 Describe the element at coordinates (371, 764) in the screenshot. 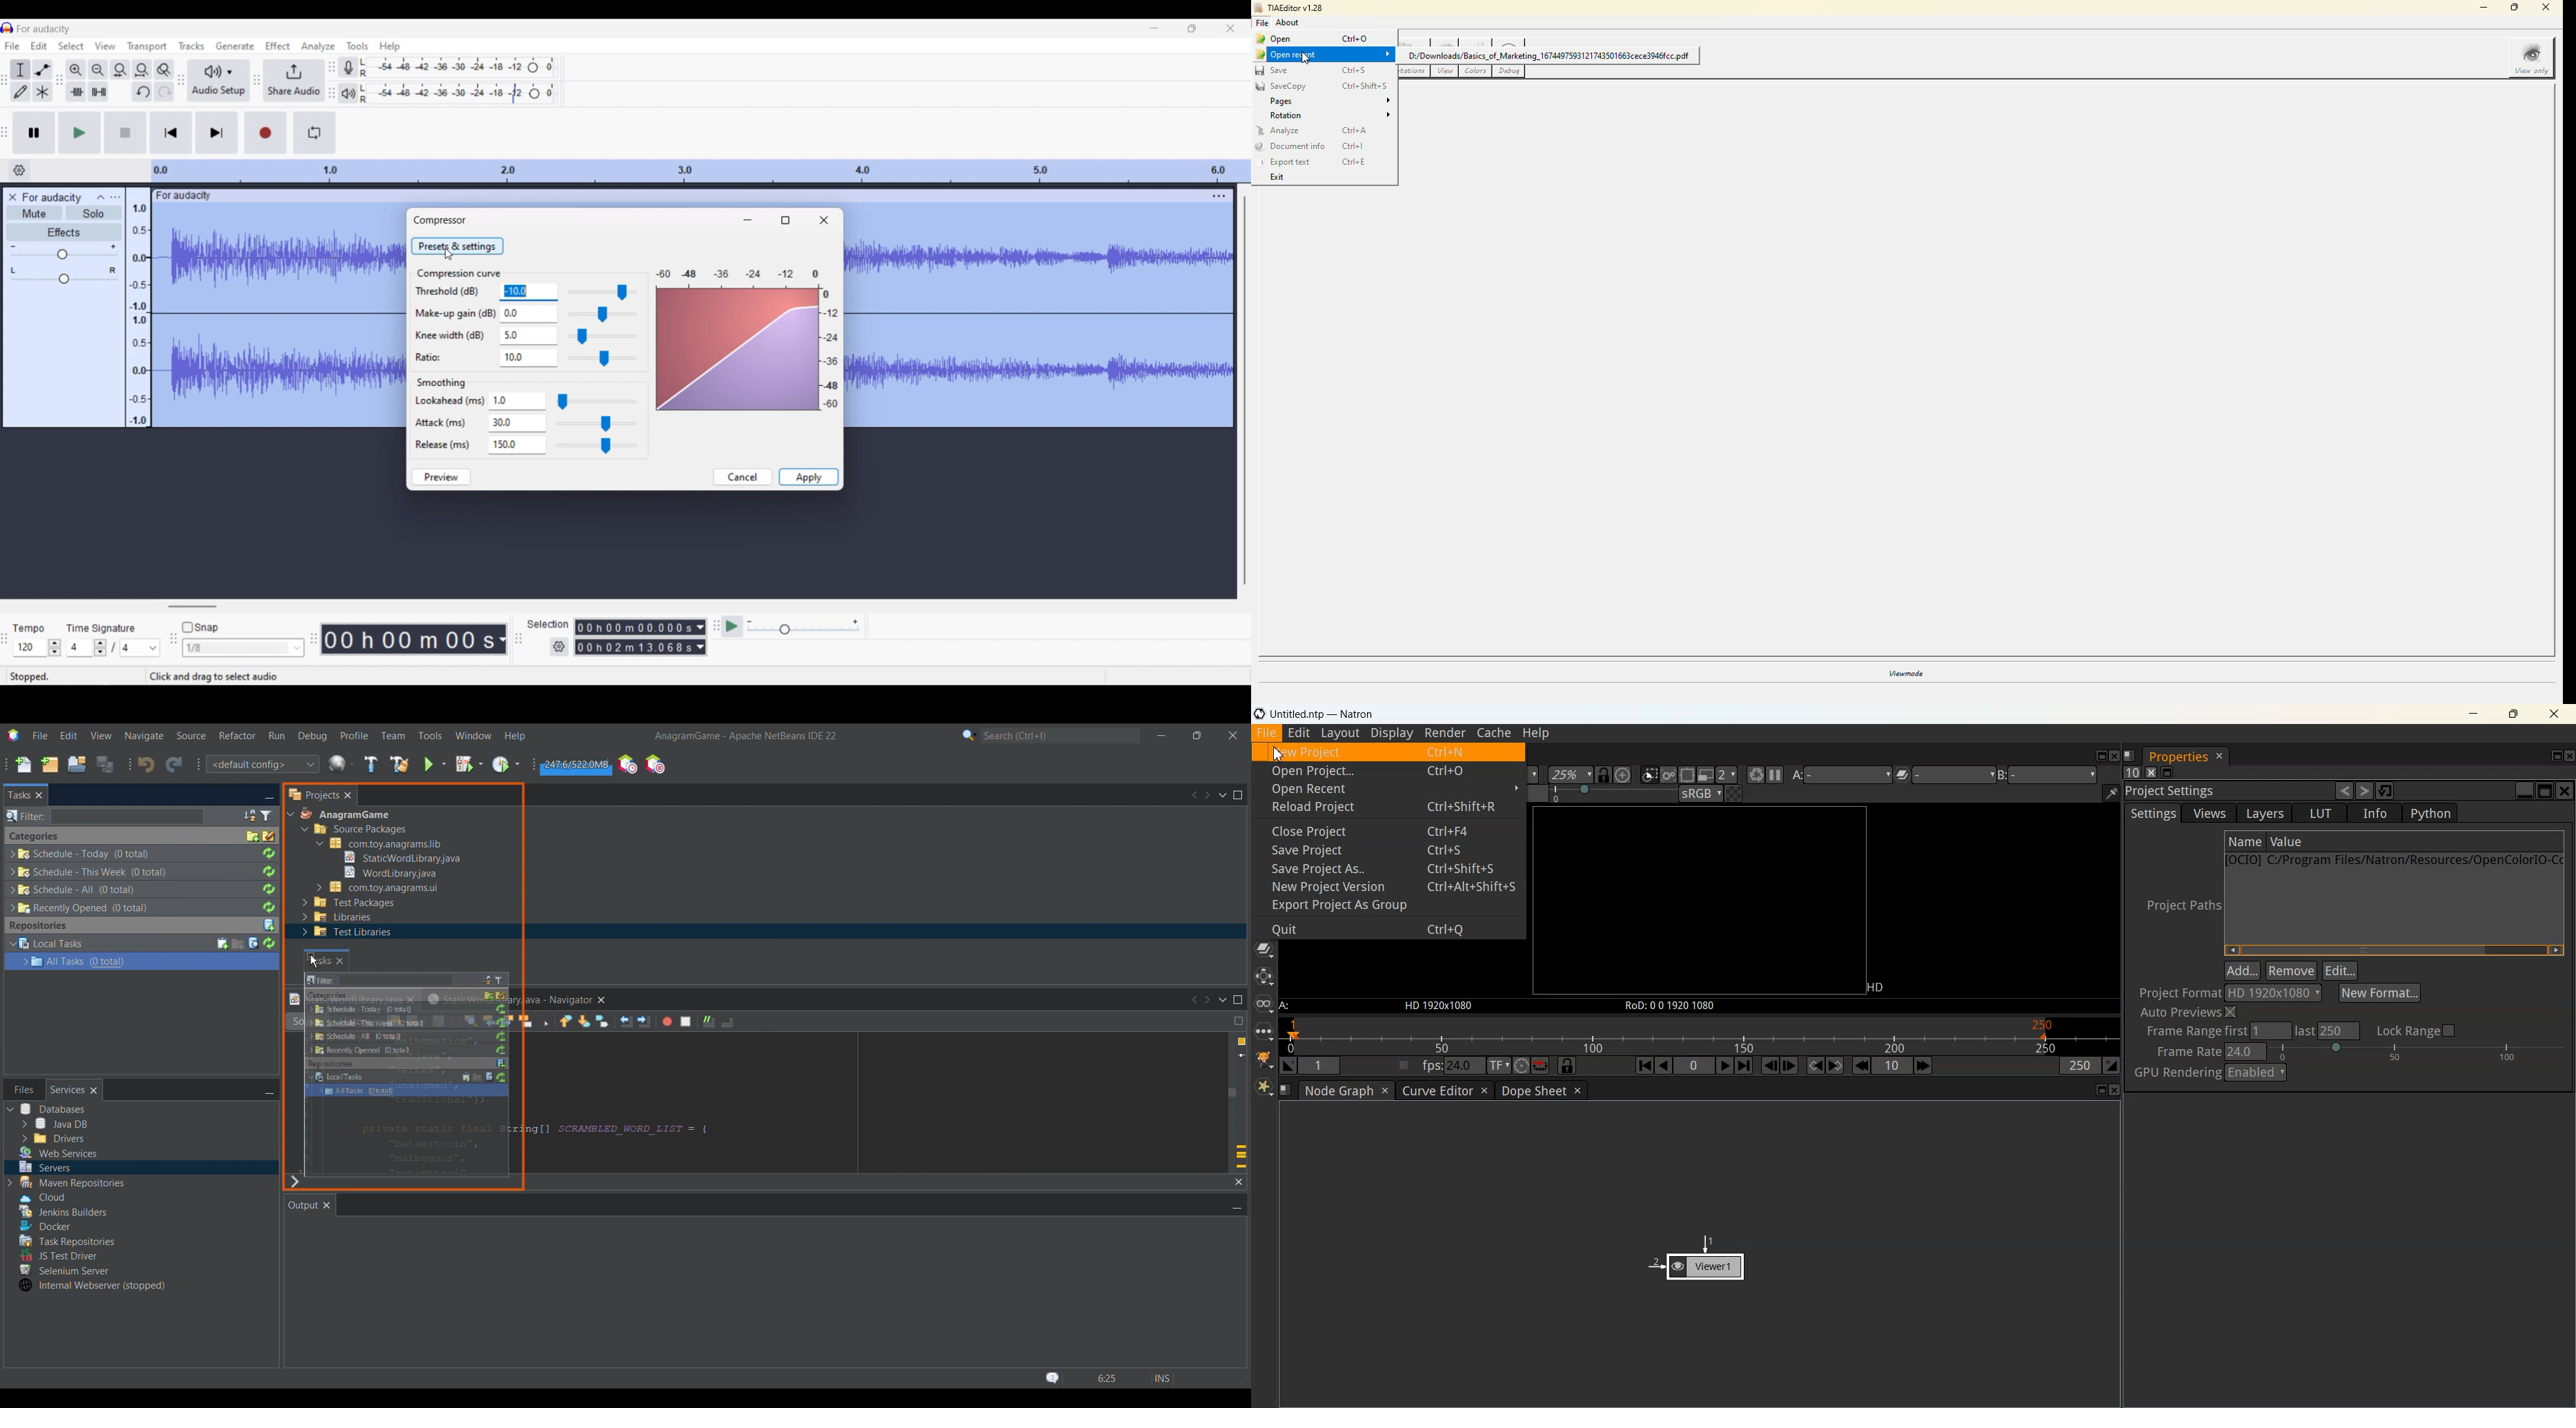

I see `Build main project` at that location.